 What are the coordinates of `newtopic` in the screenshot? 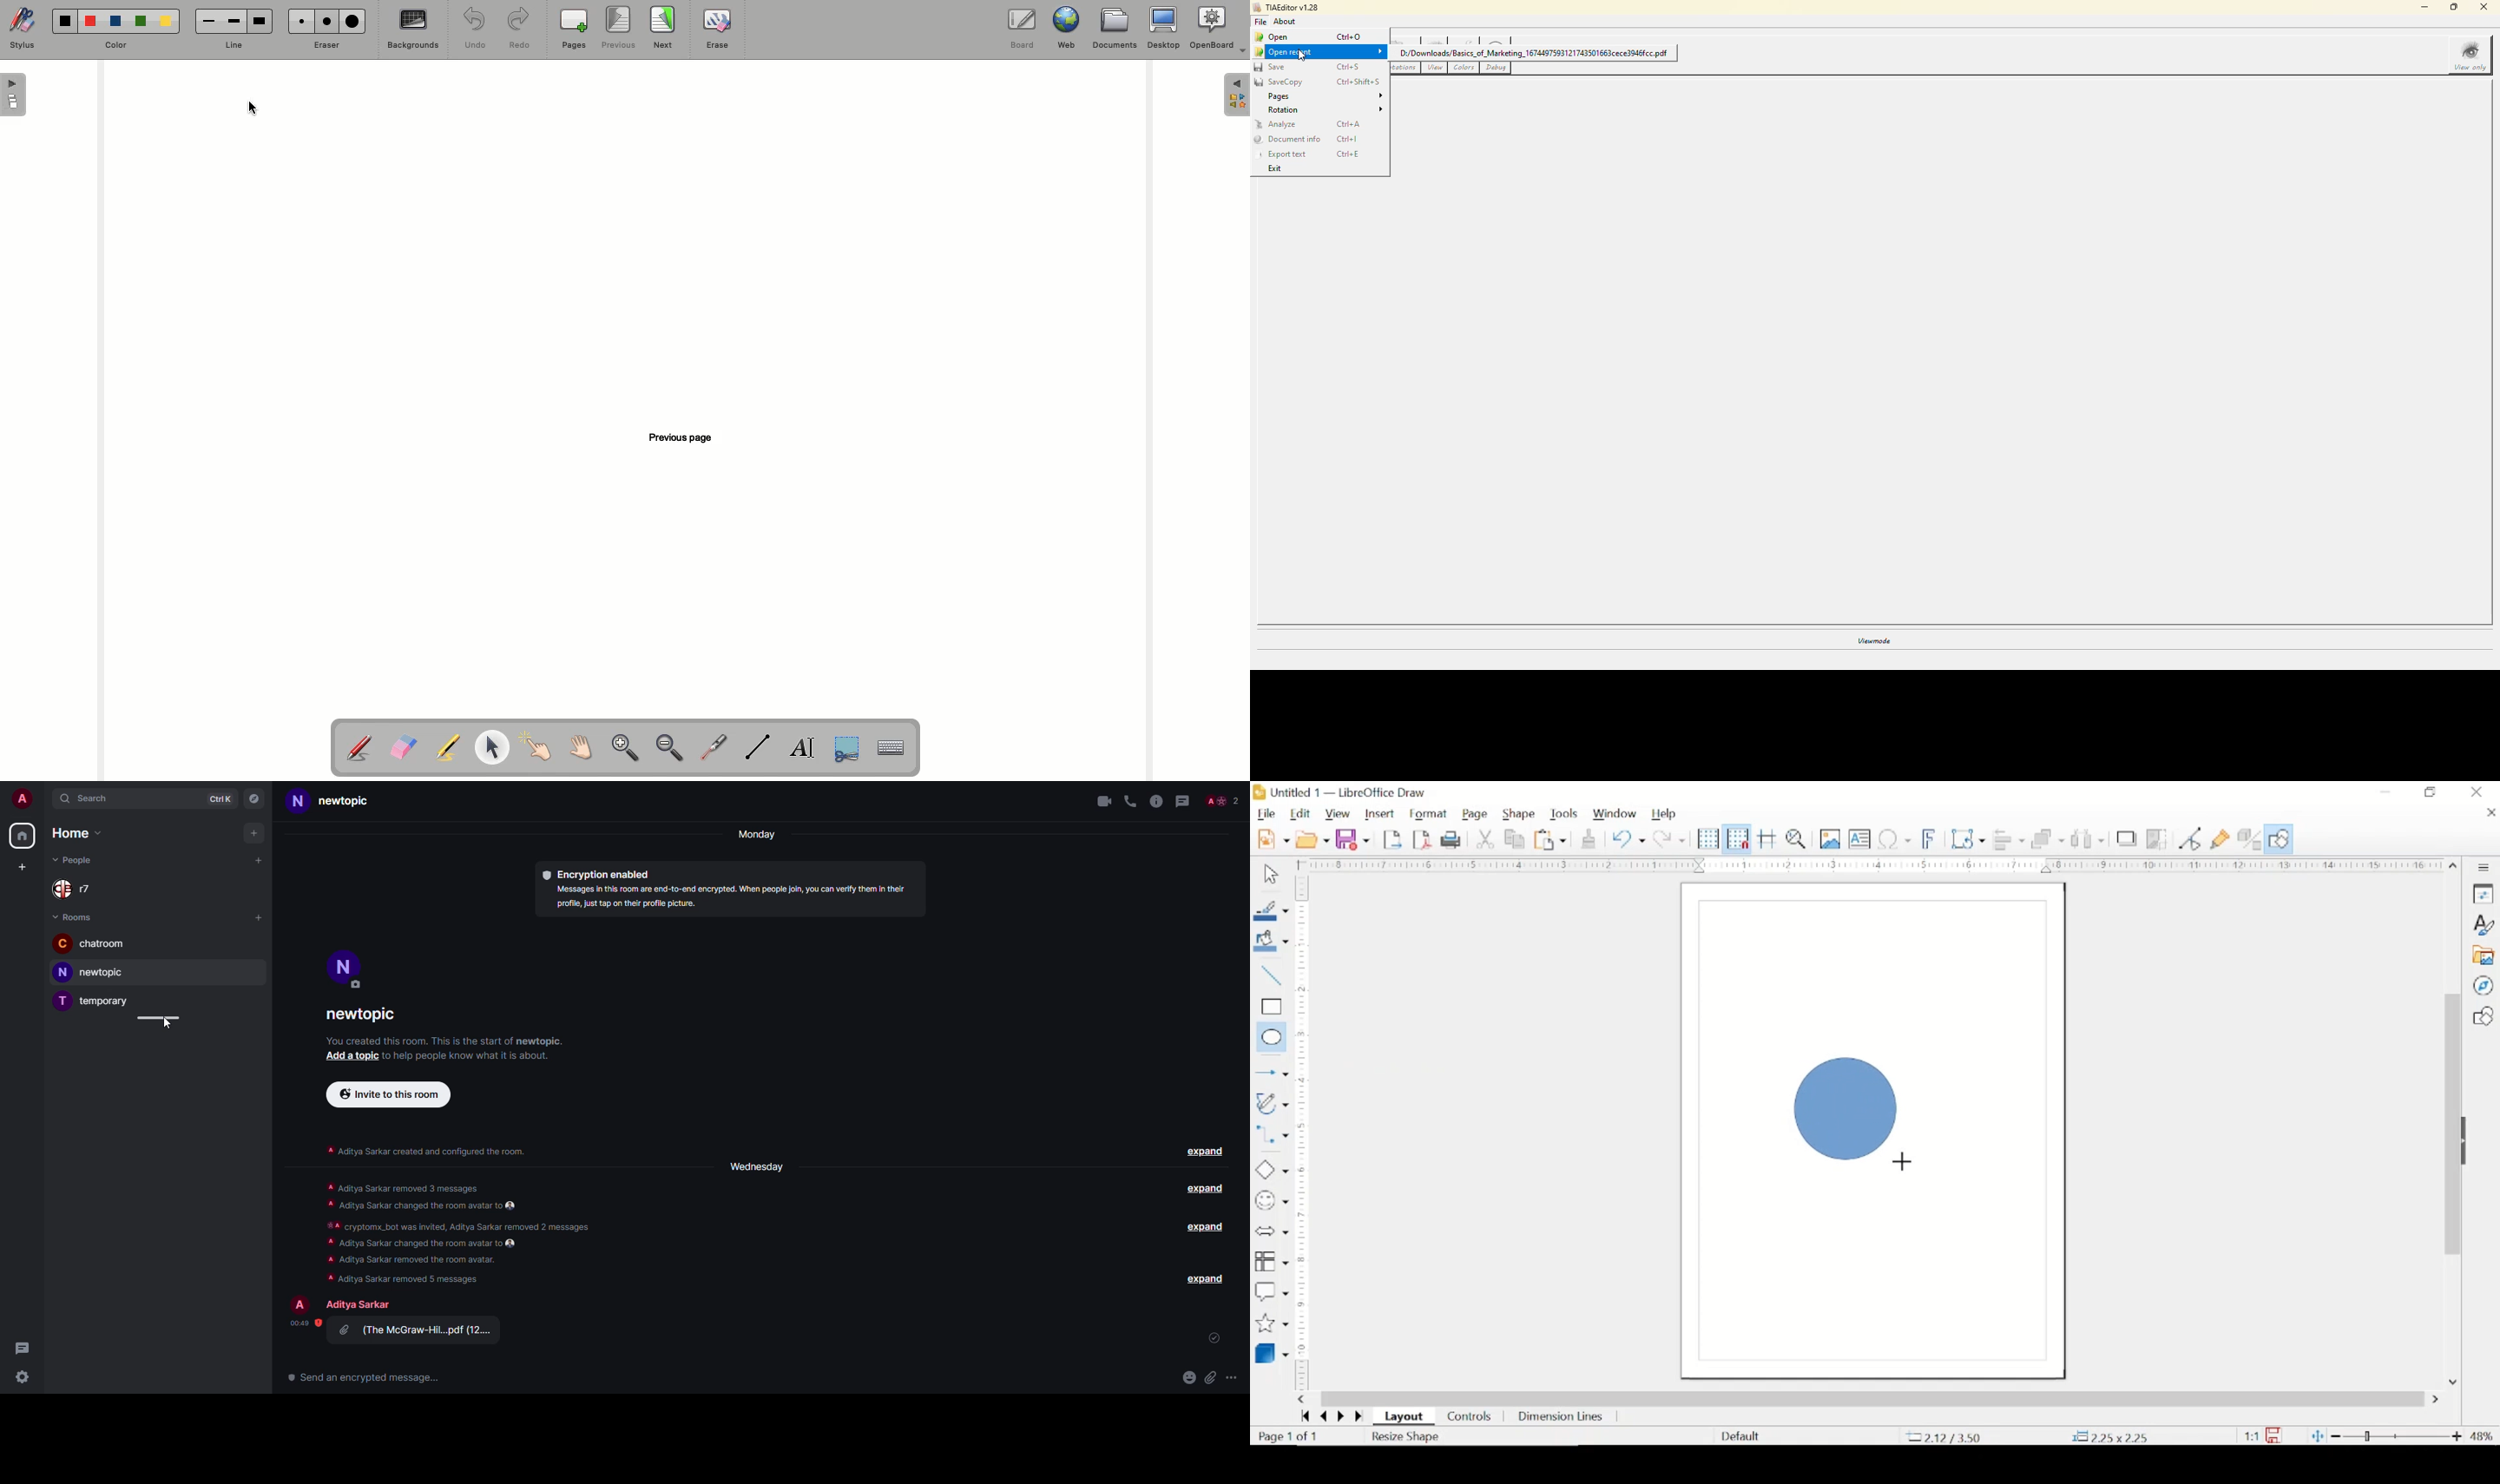 It's located at (362, 1016).